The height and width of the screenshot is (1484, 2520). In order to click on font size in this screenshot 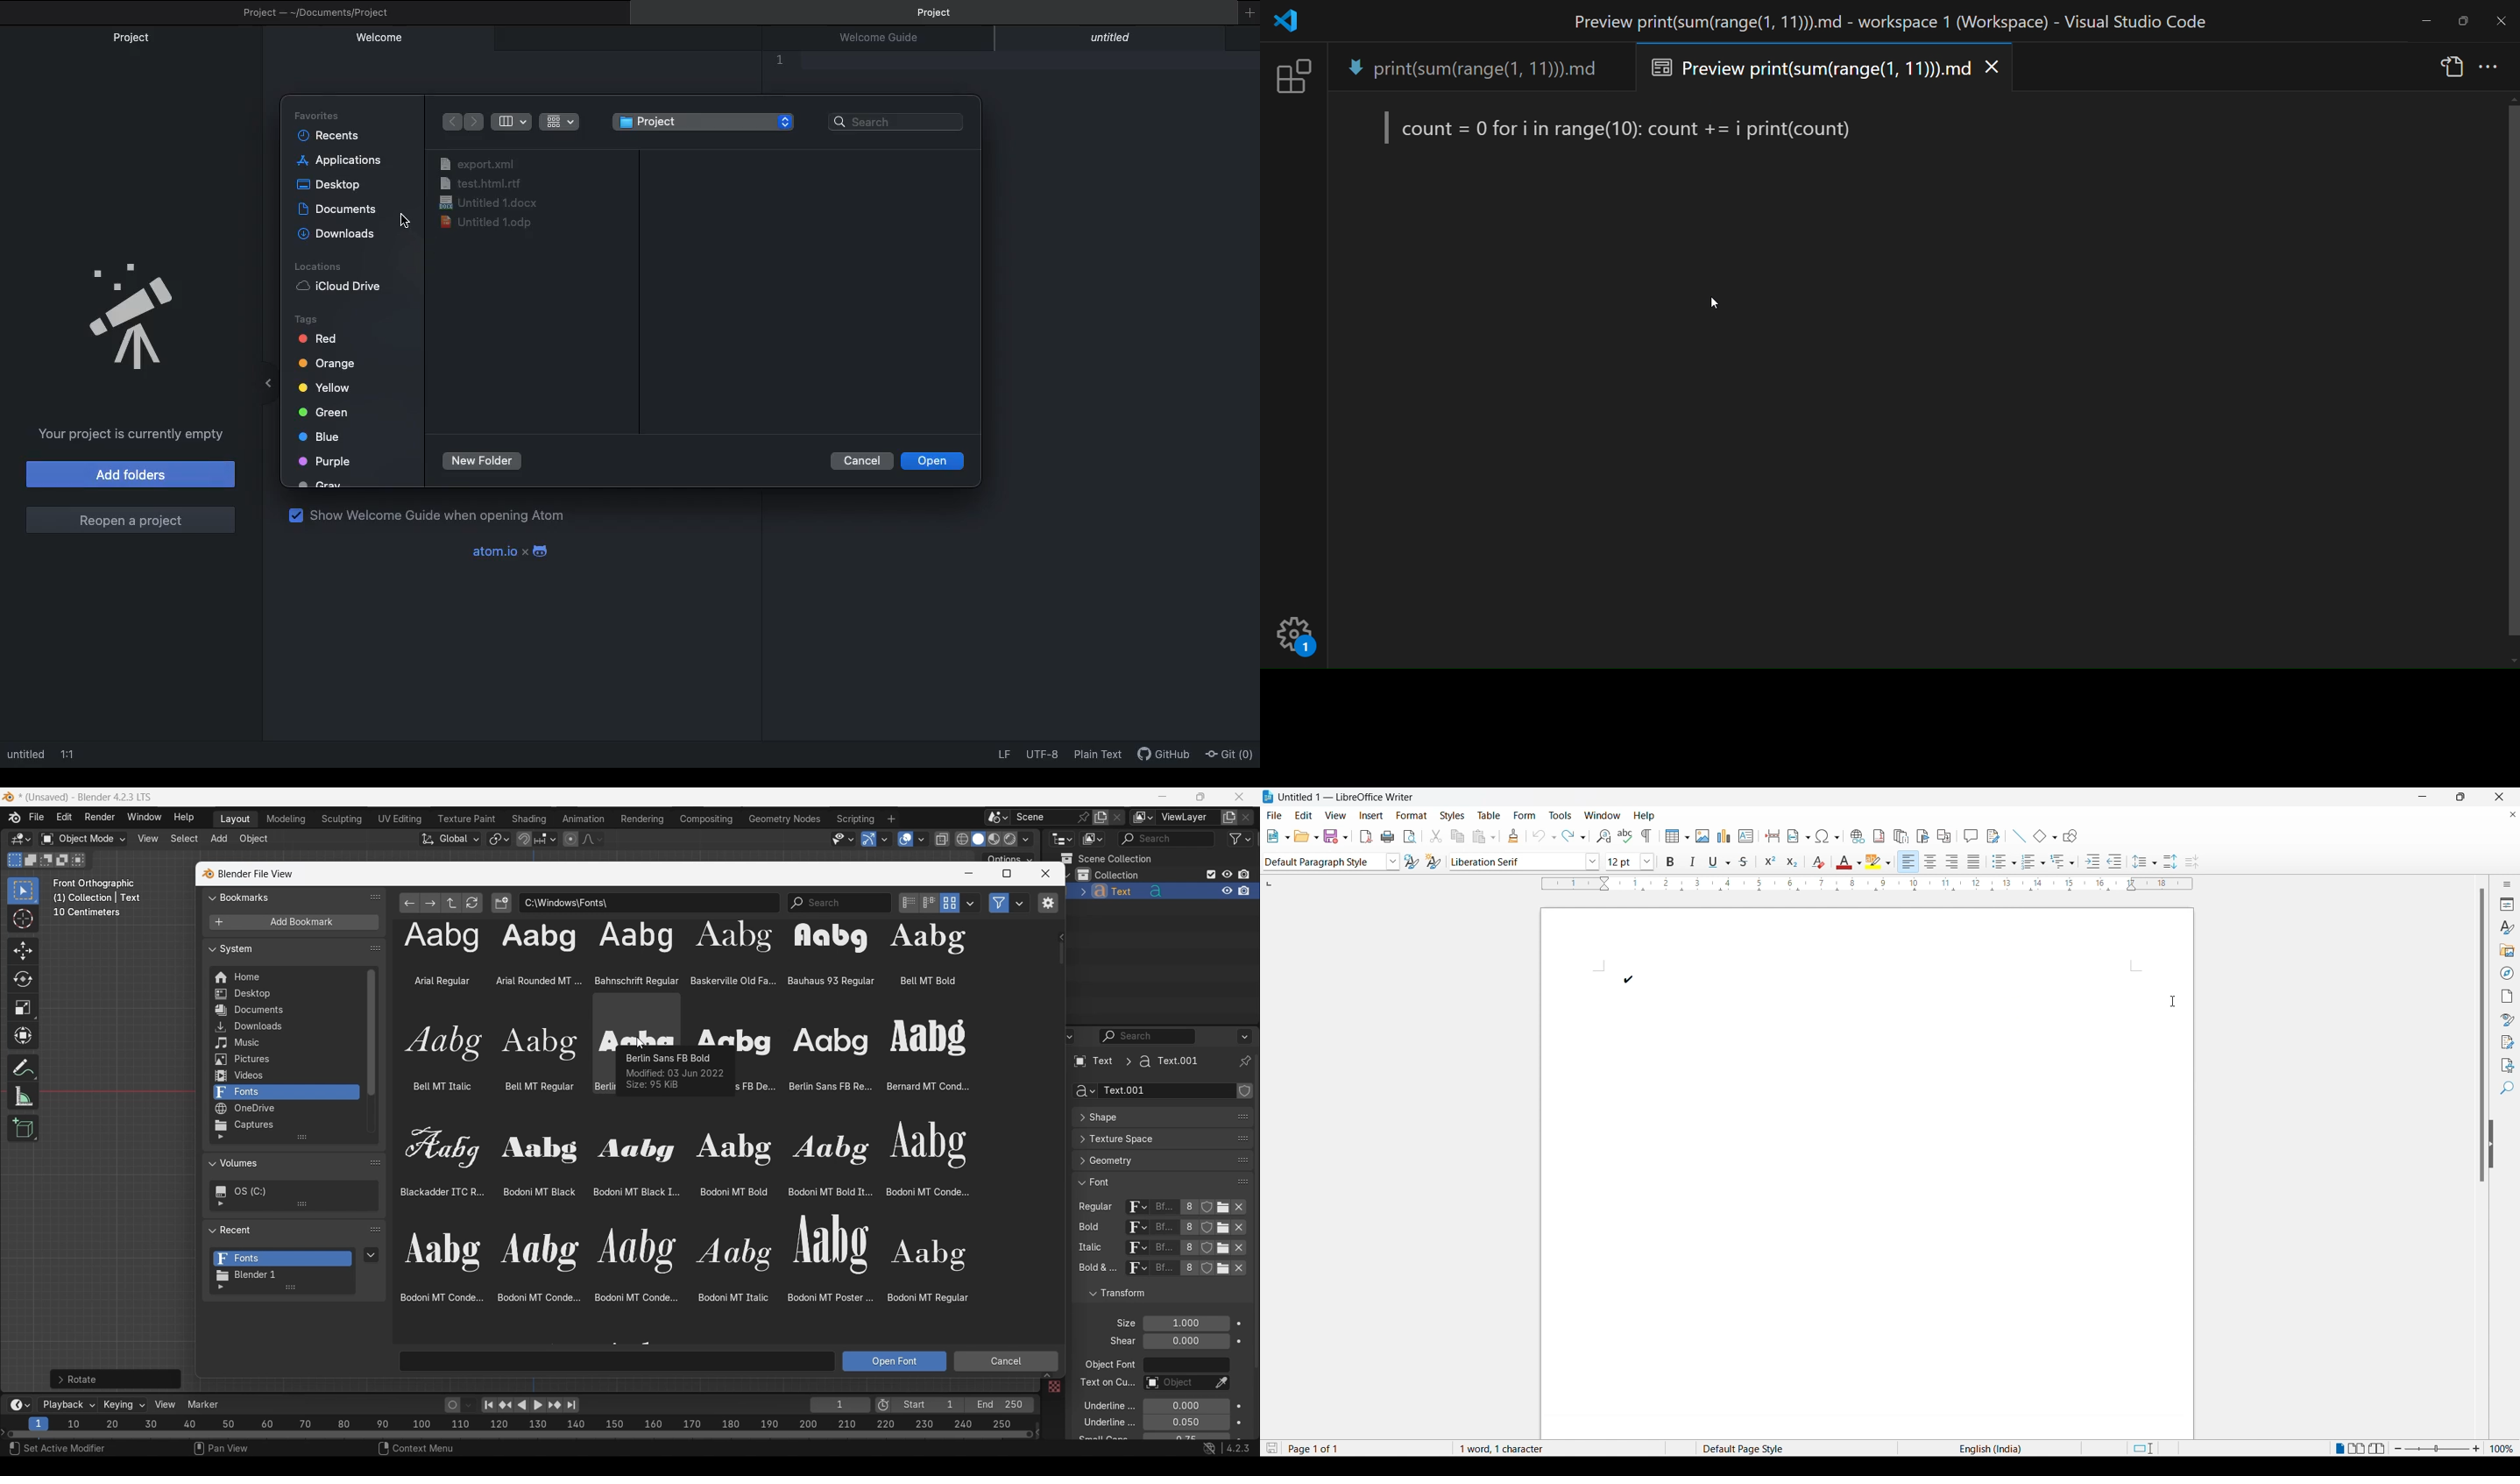, I will do `click(1628, 862)`.